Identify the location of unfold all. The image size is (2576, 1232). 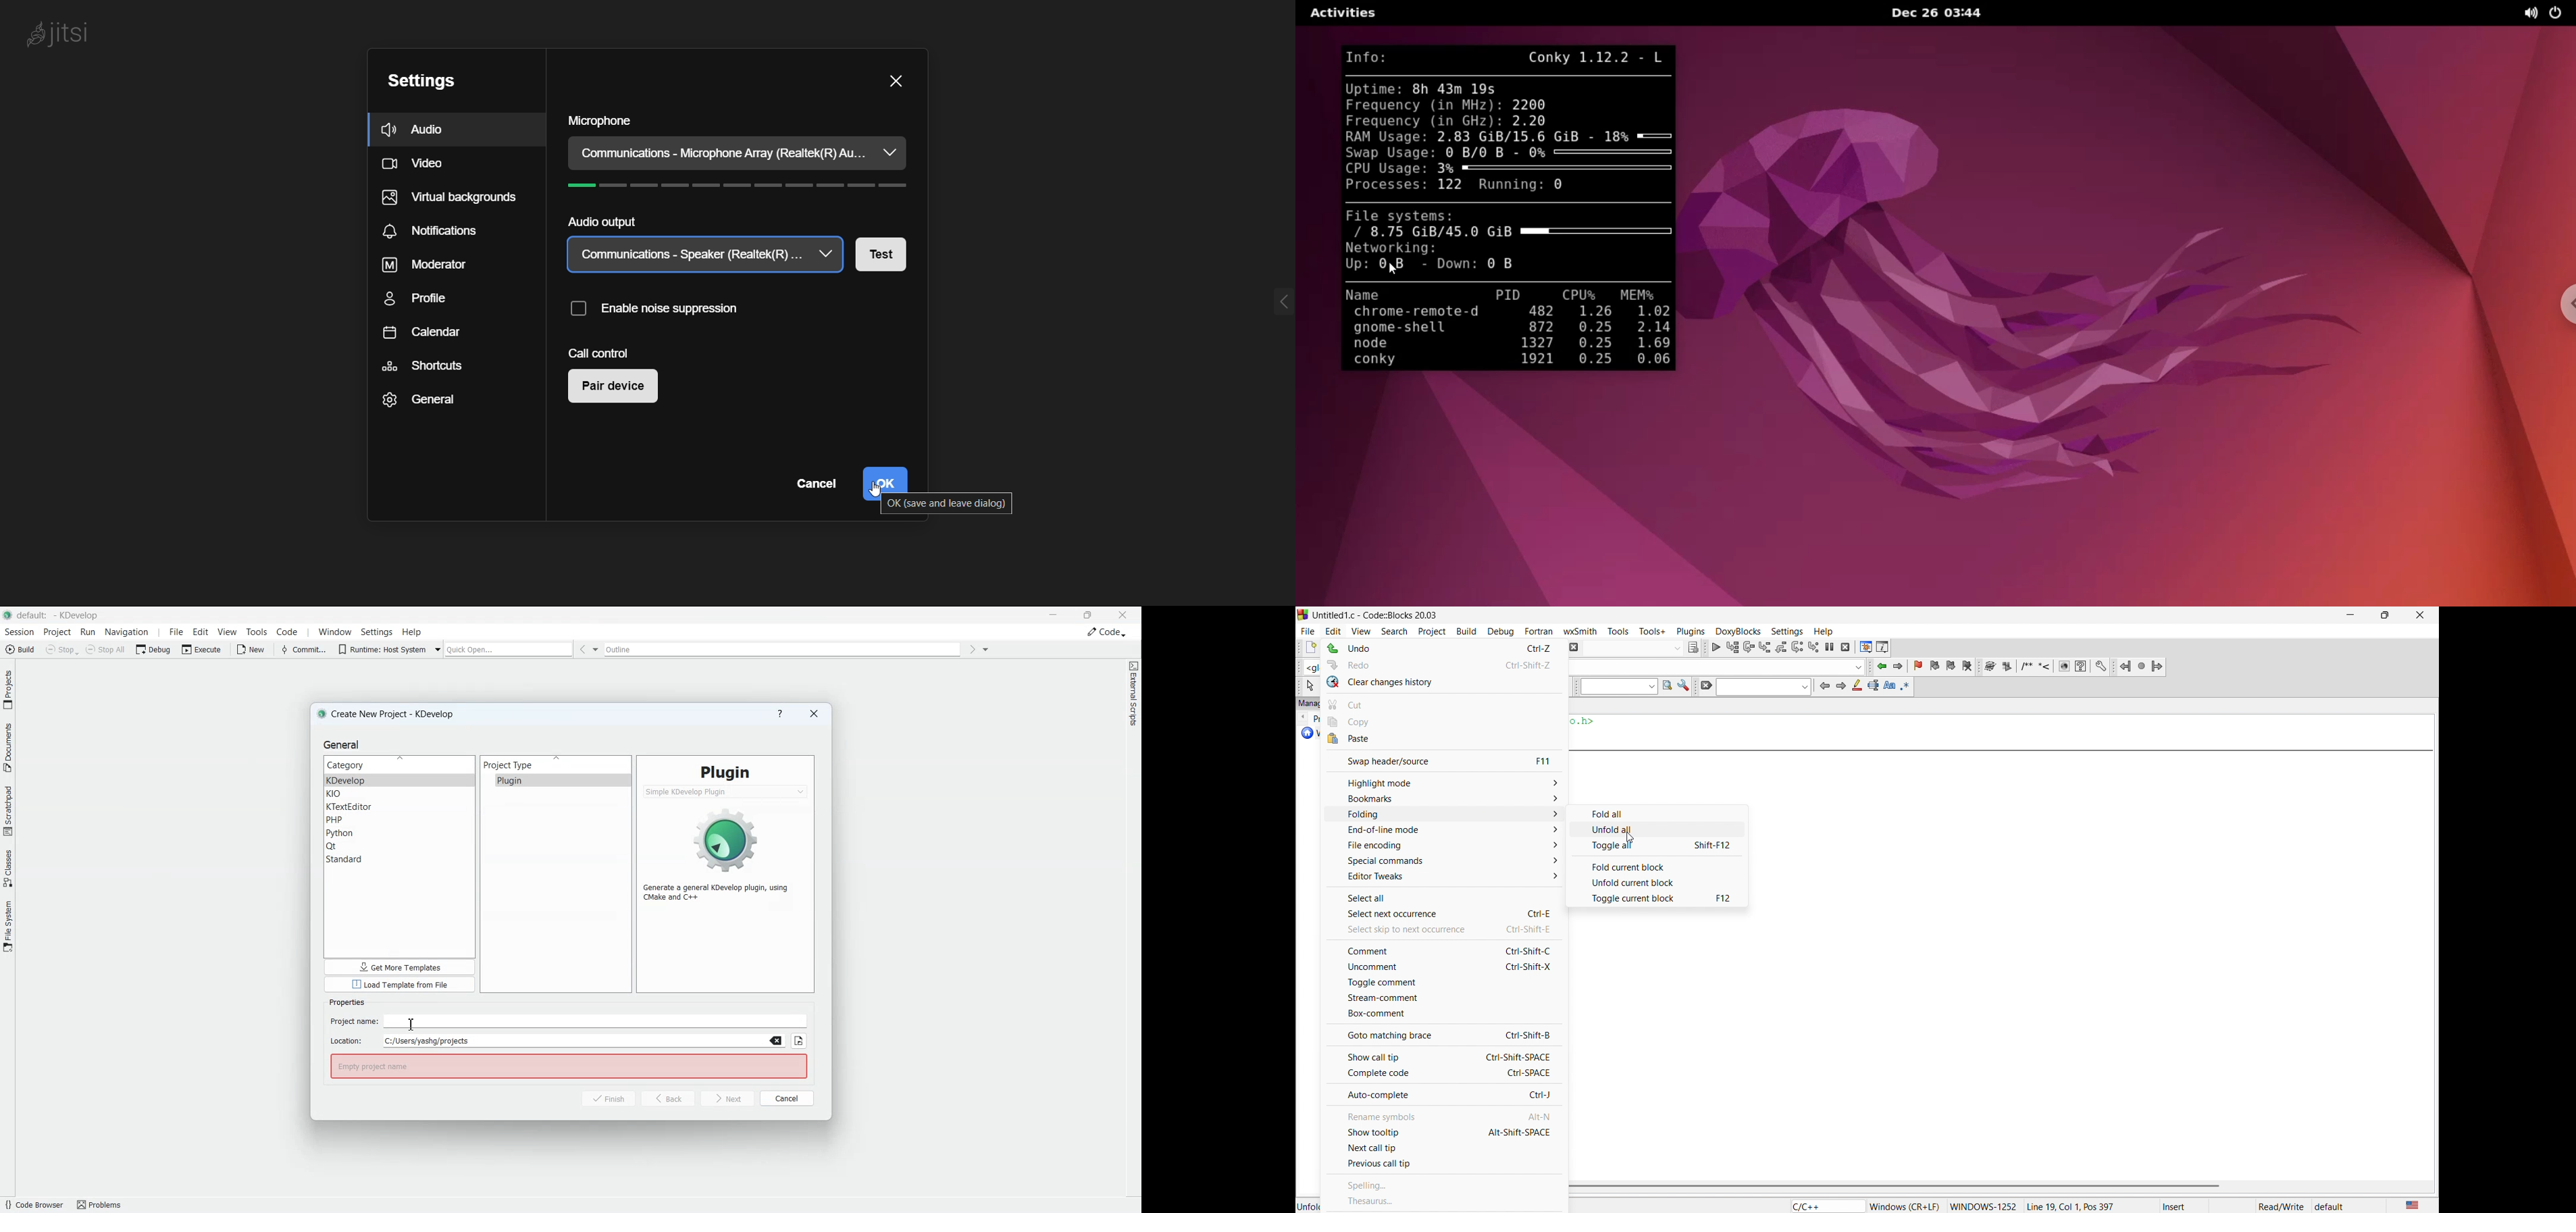
(1663, 830).